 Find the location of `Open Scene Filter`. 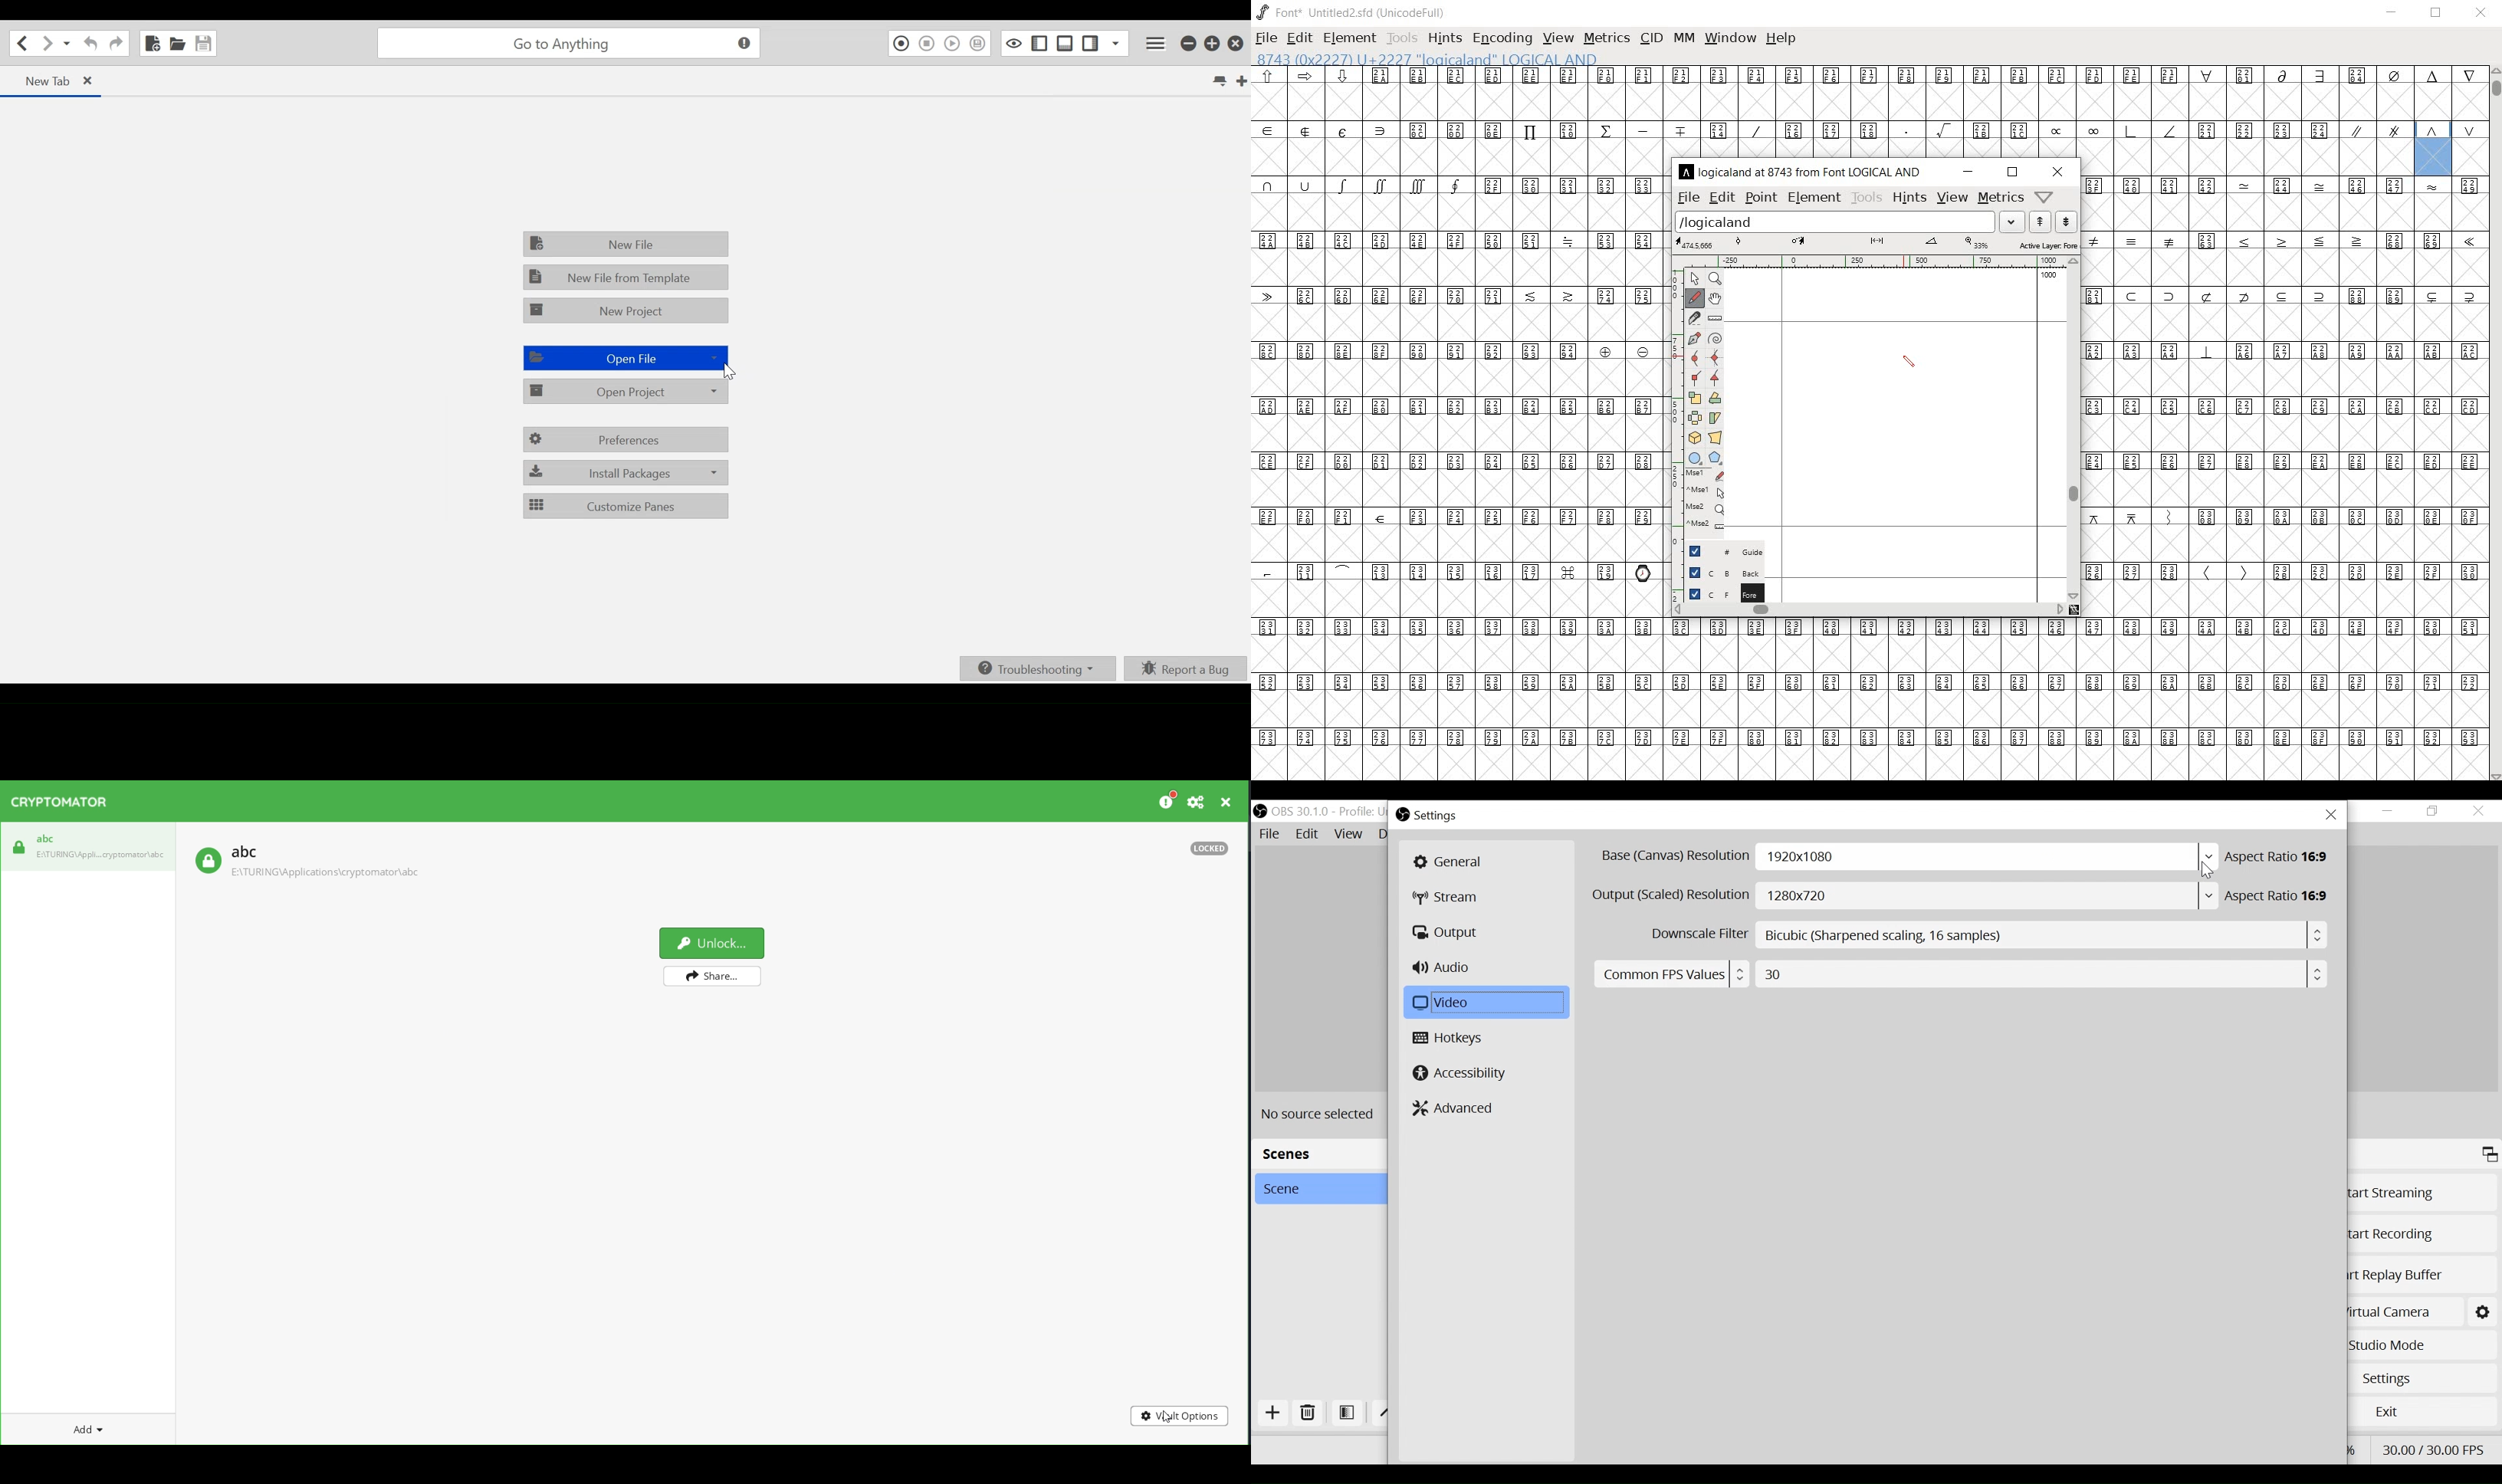

Open Scene Filter is located at coordinates (1347, 1414).